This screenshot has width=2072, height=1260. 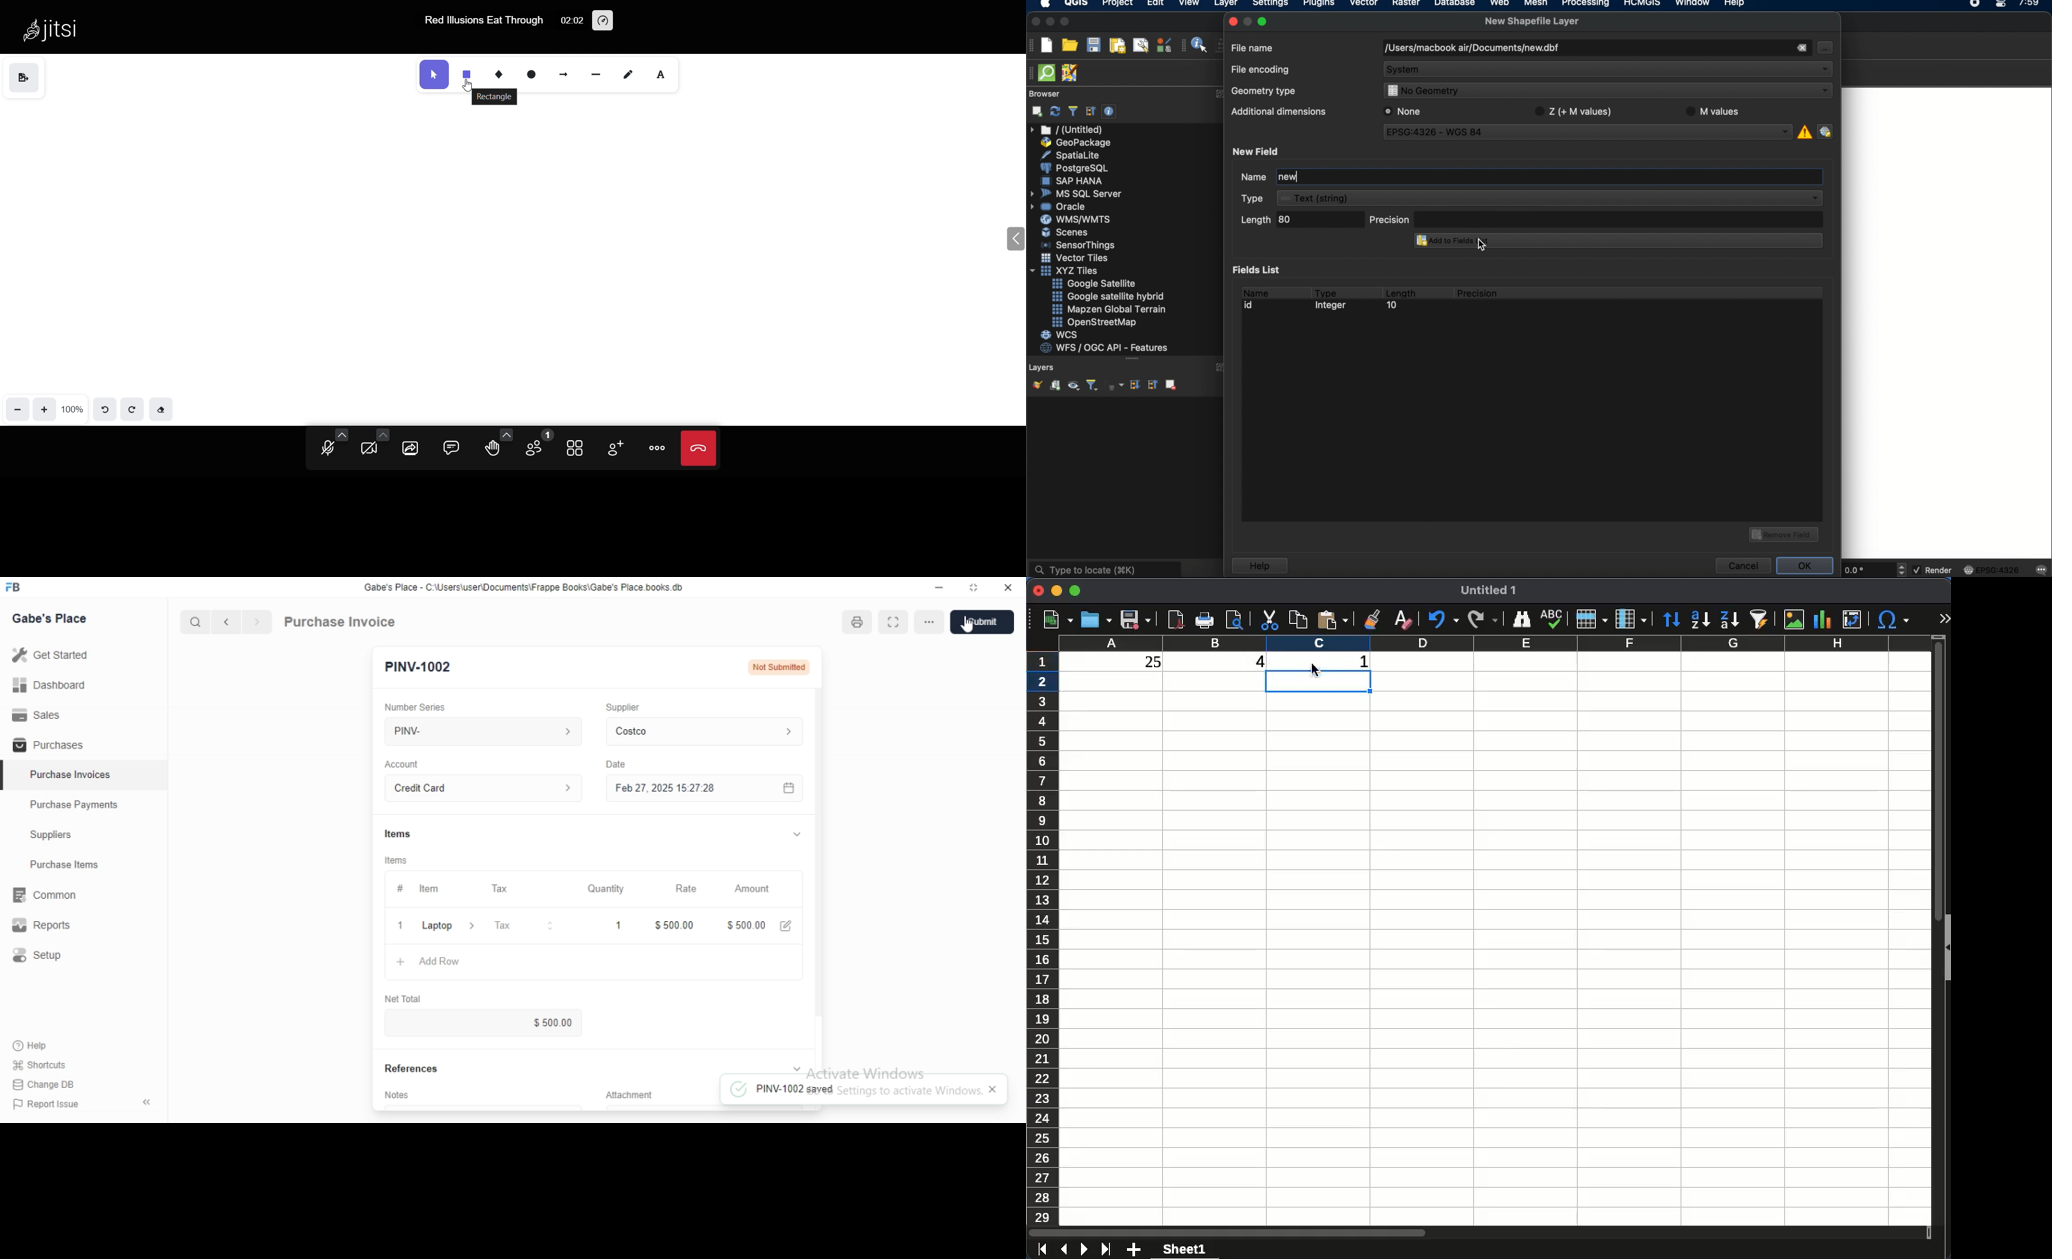 I want to click on Report Issue, so click(x=46, y=1104).